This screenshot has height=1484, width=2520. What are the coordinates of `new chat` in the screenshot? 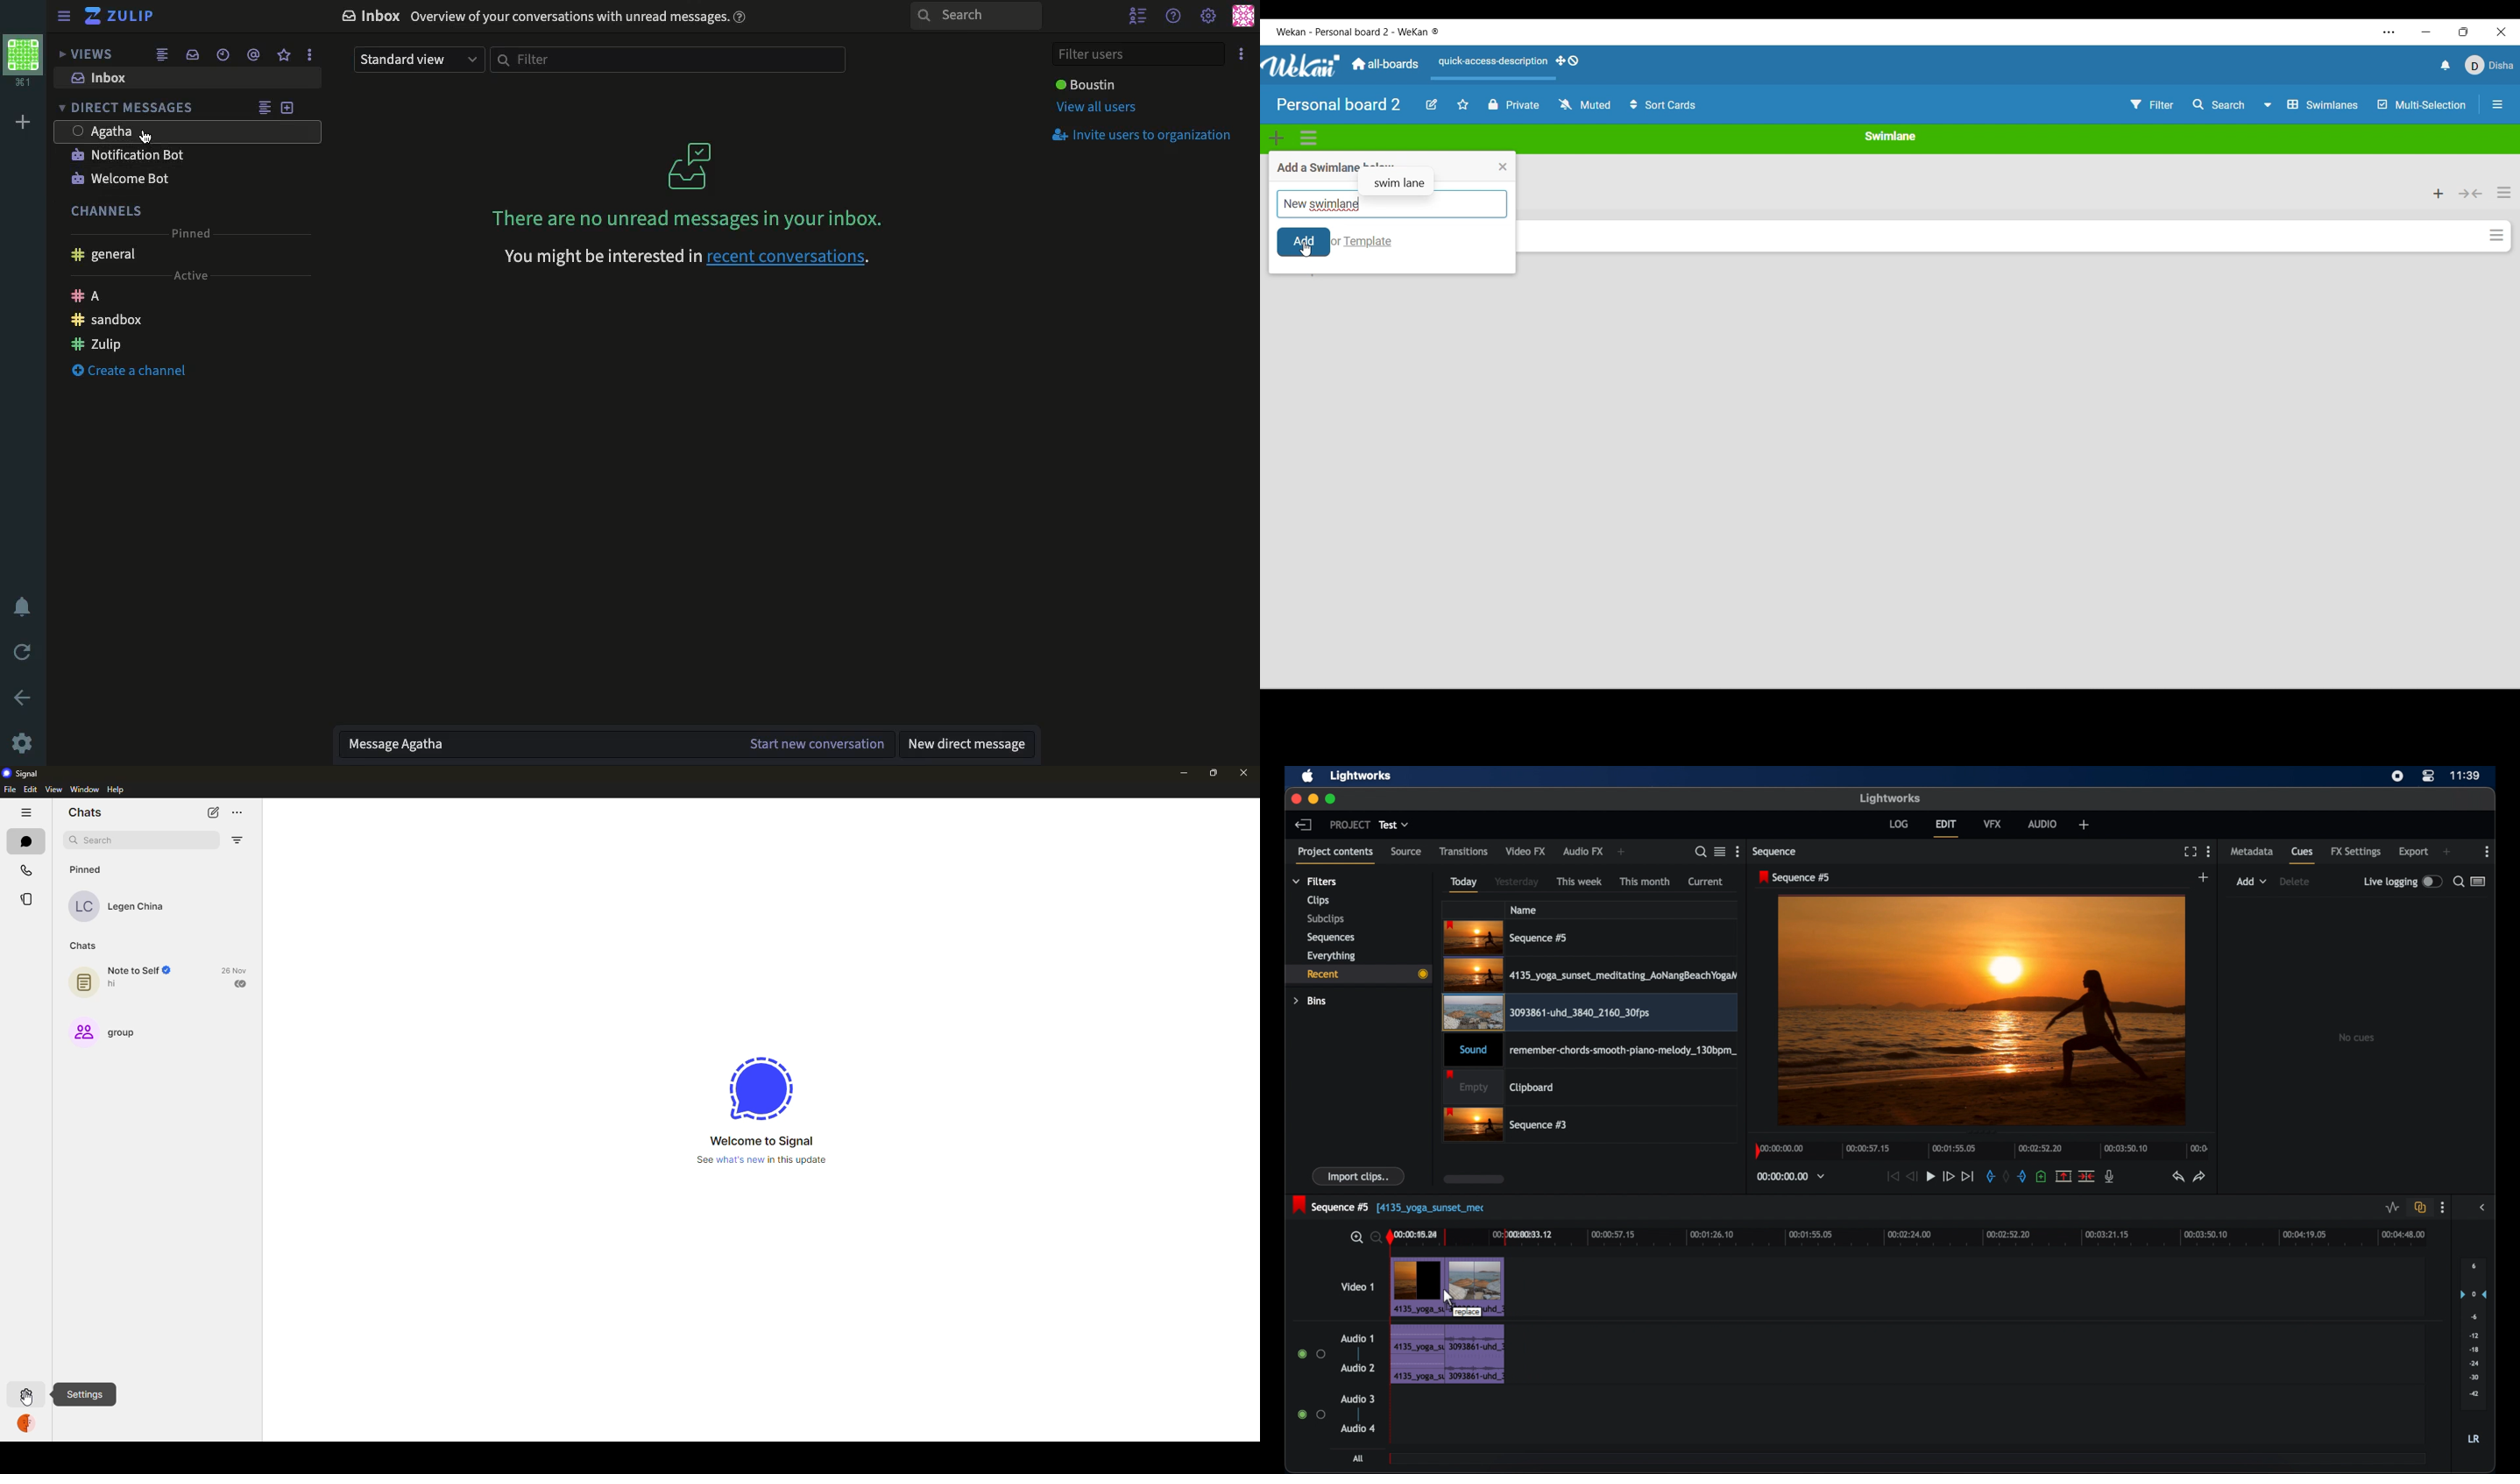 It's located at (214, 813).